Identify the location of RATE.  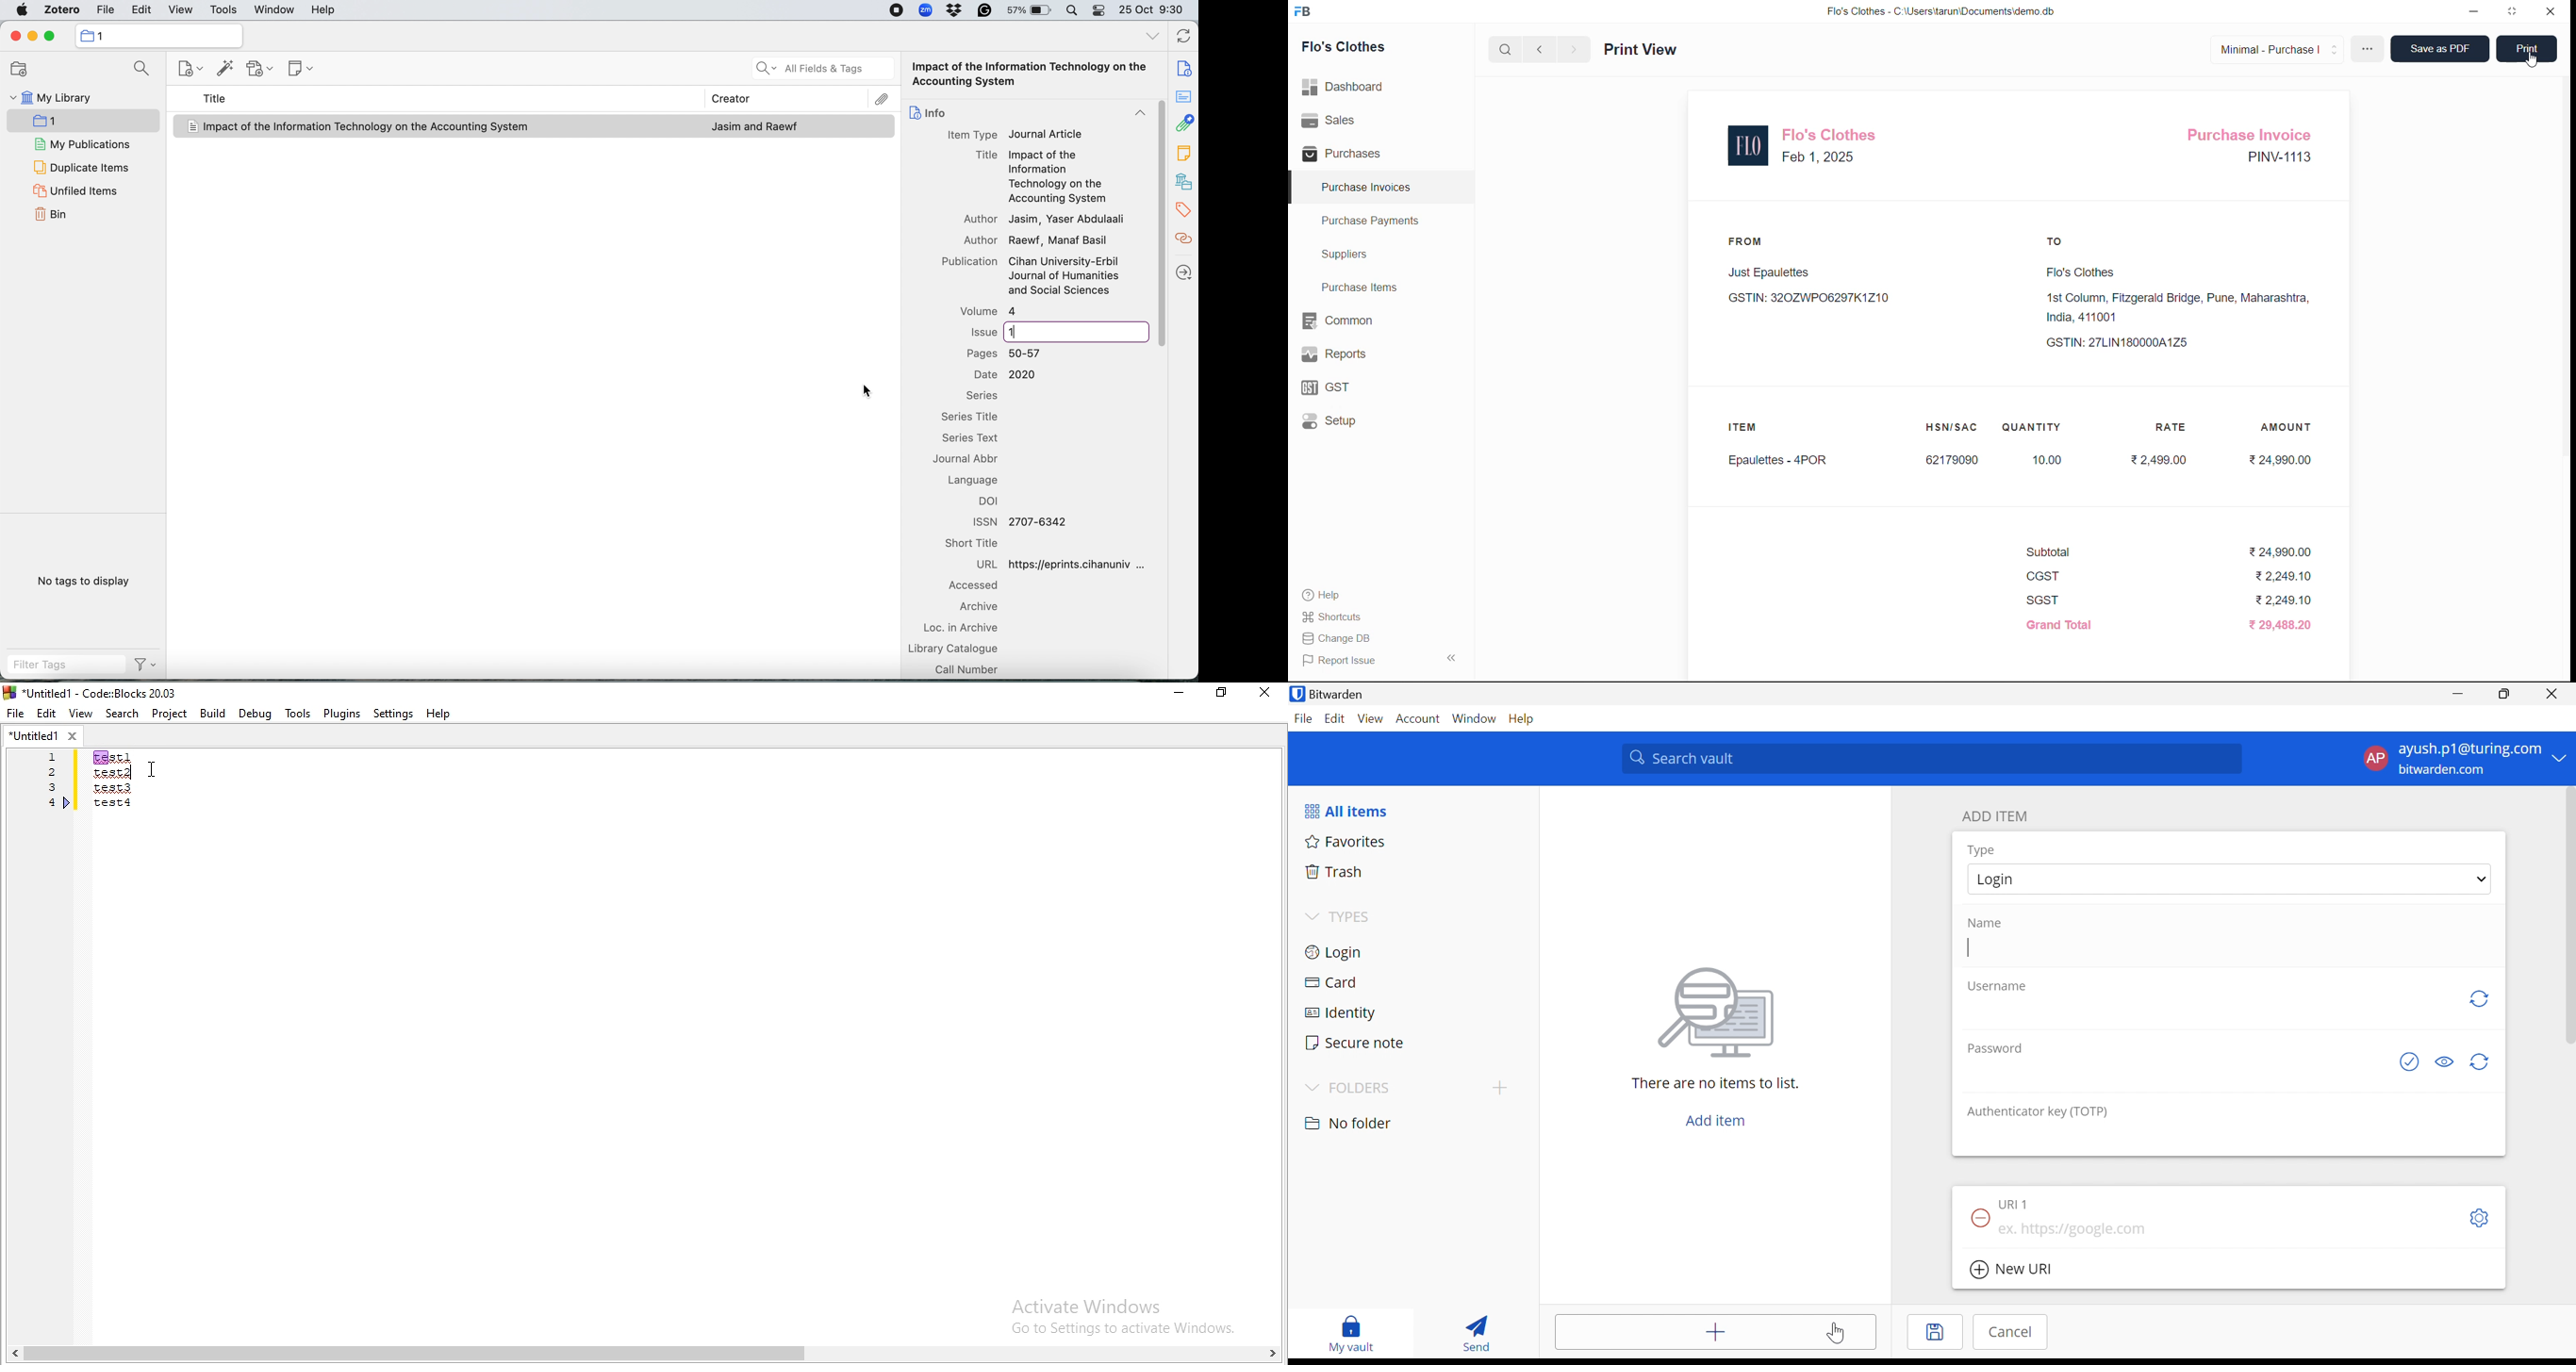
(2174, 425).